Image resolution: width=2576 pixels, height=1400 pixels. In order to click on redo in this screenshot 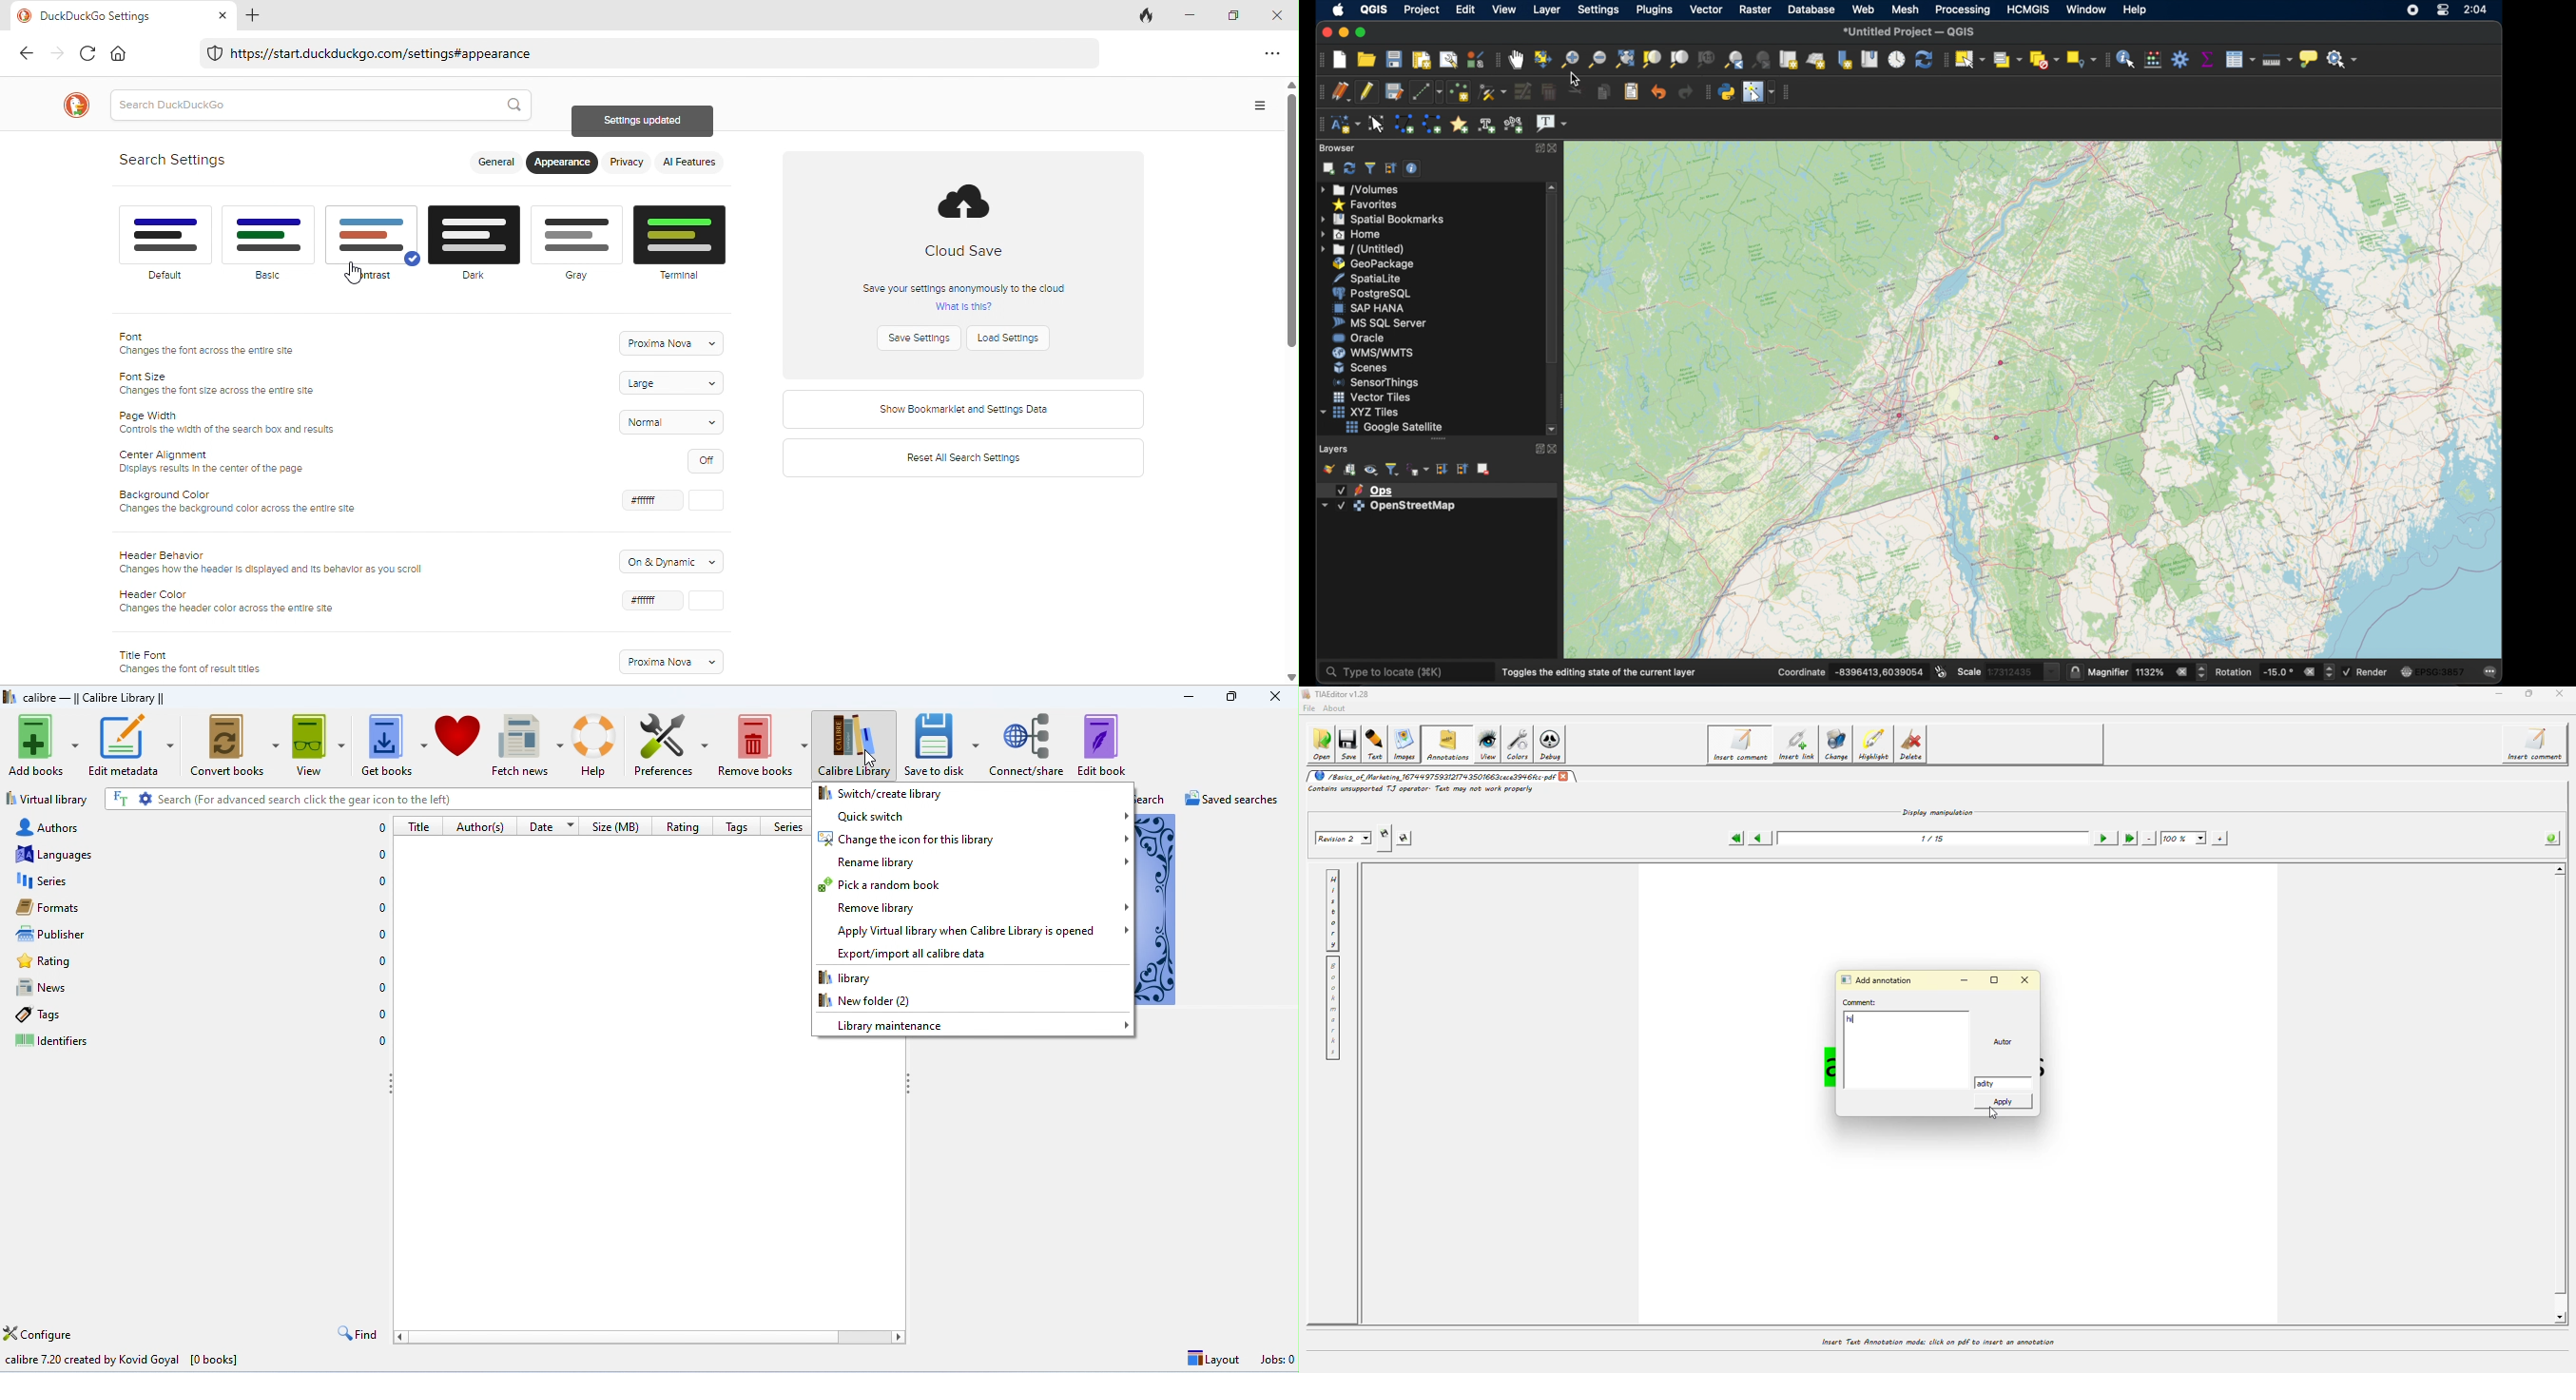, I will do `click(1684, 92)`.